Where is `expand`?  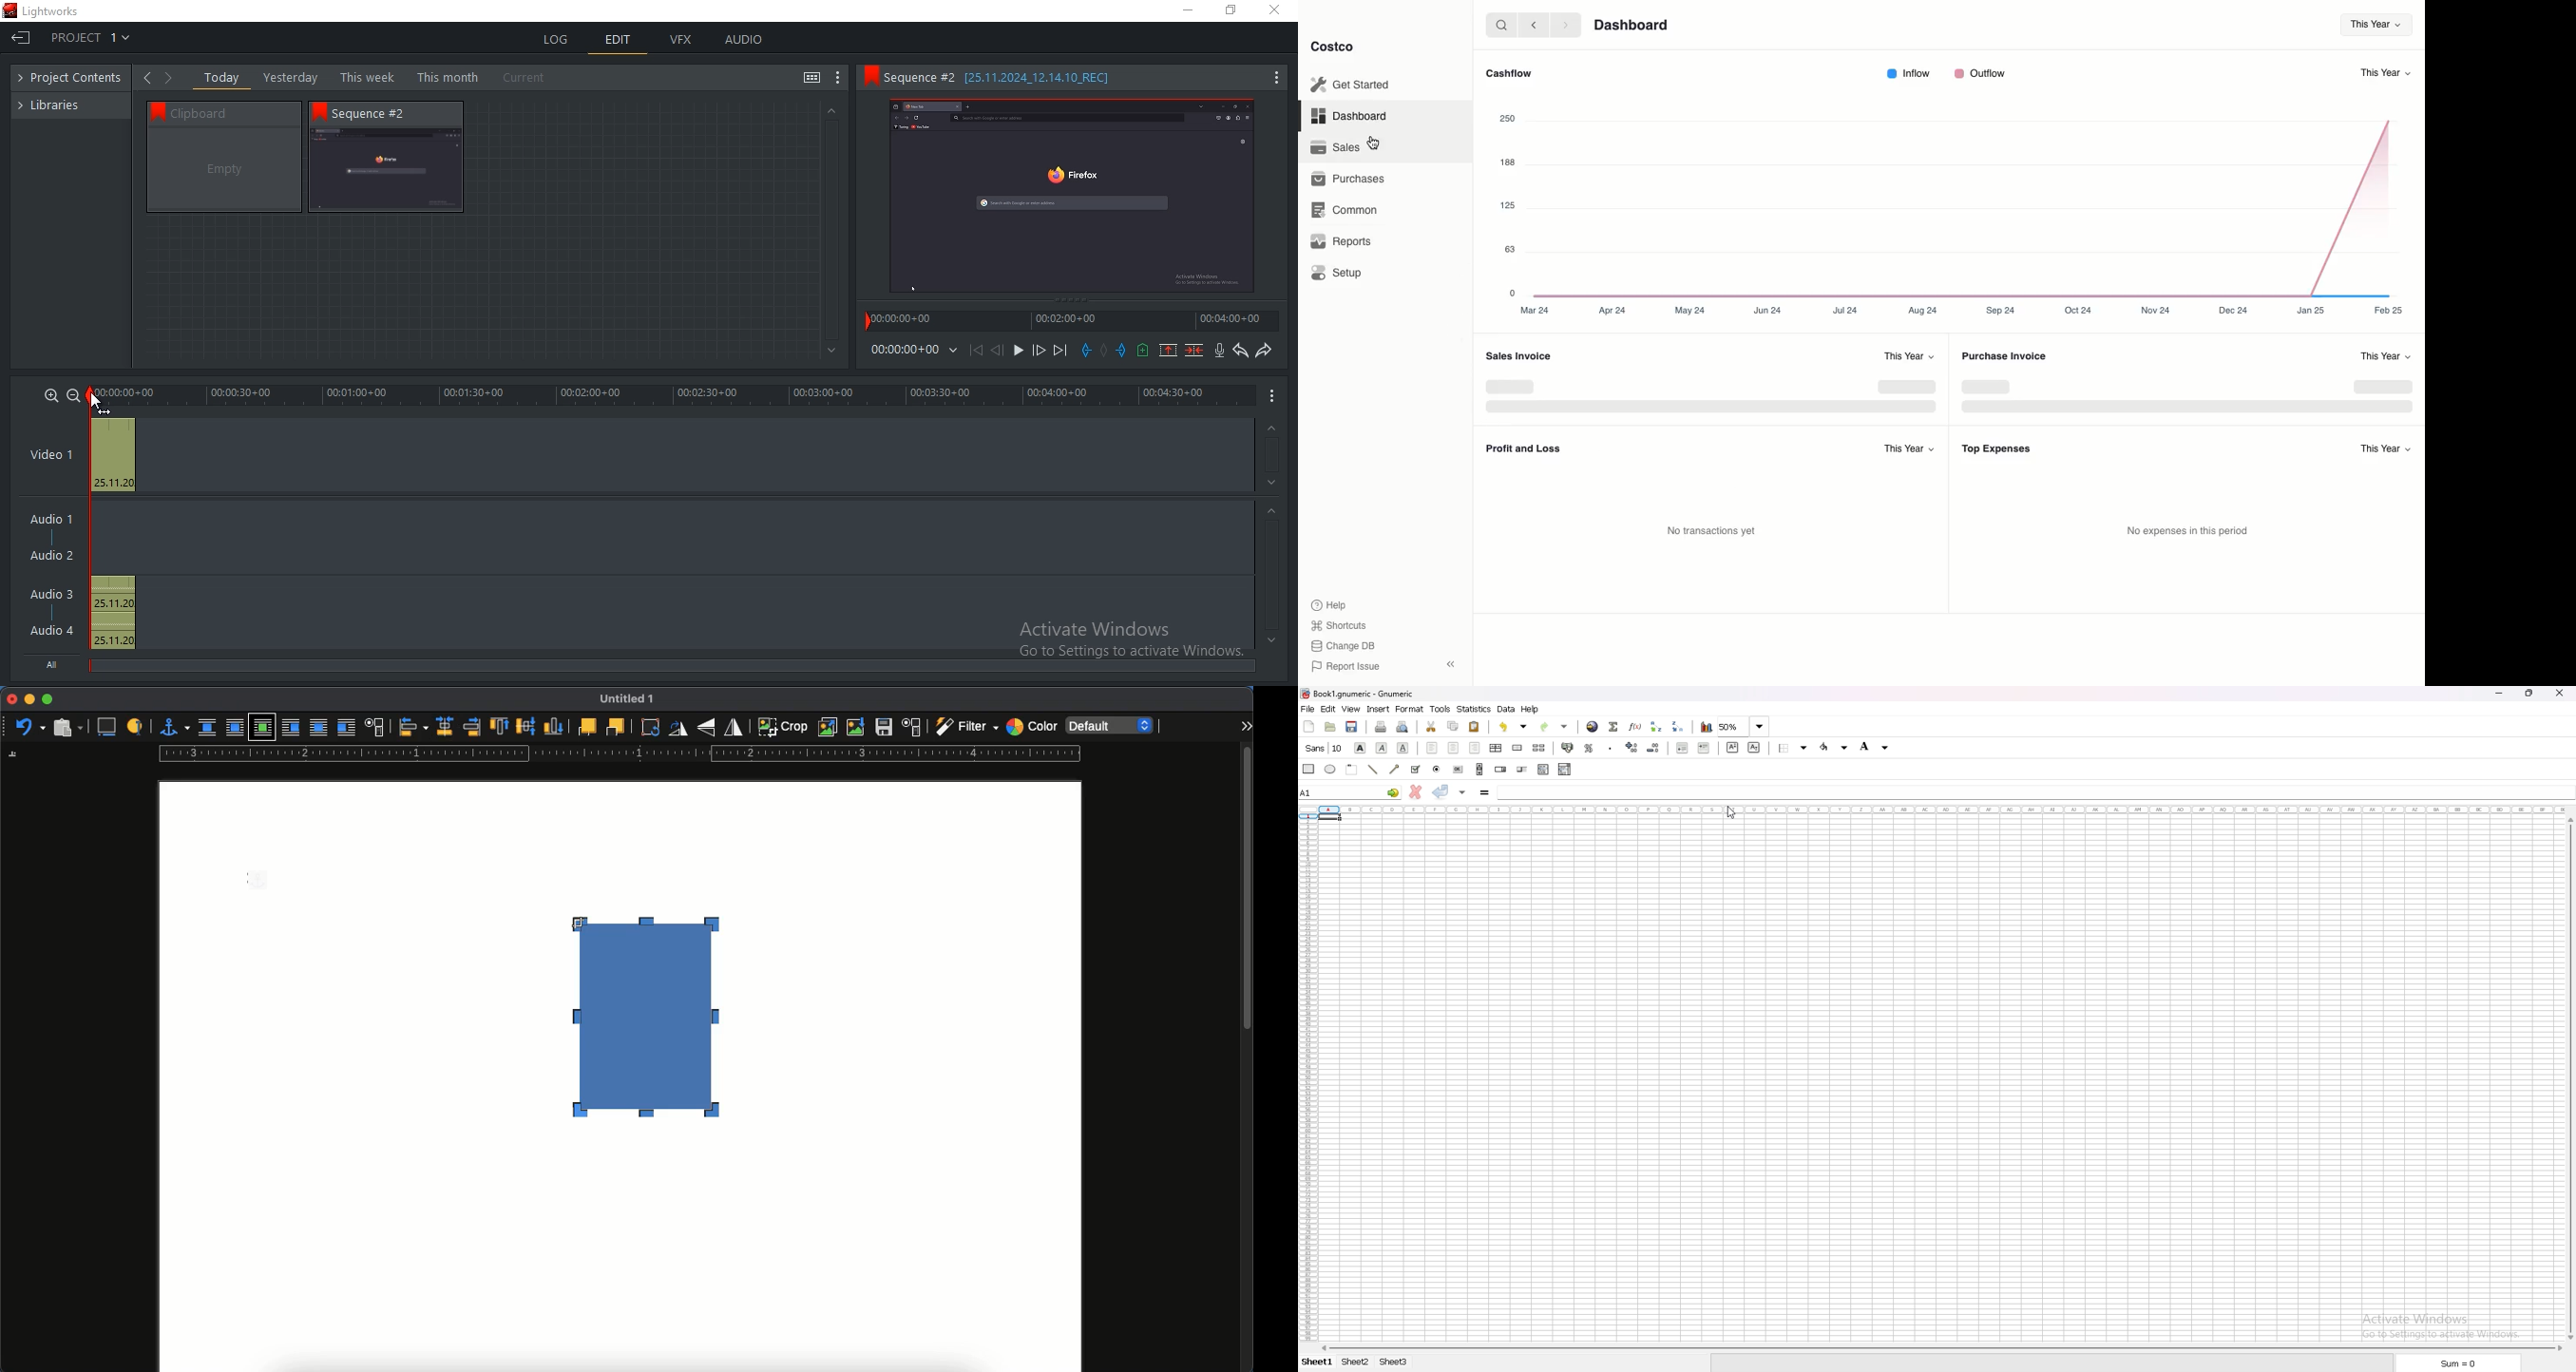
expand is located at coordinates (1246, 725).